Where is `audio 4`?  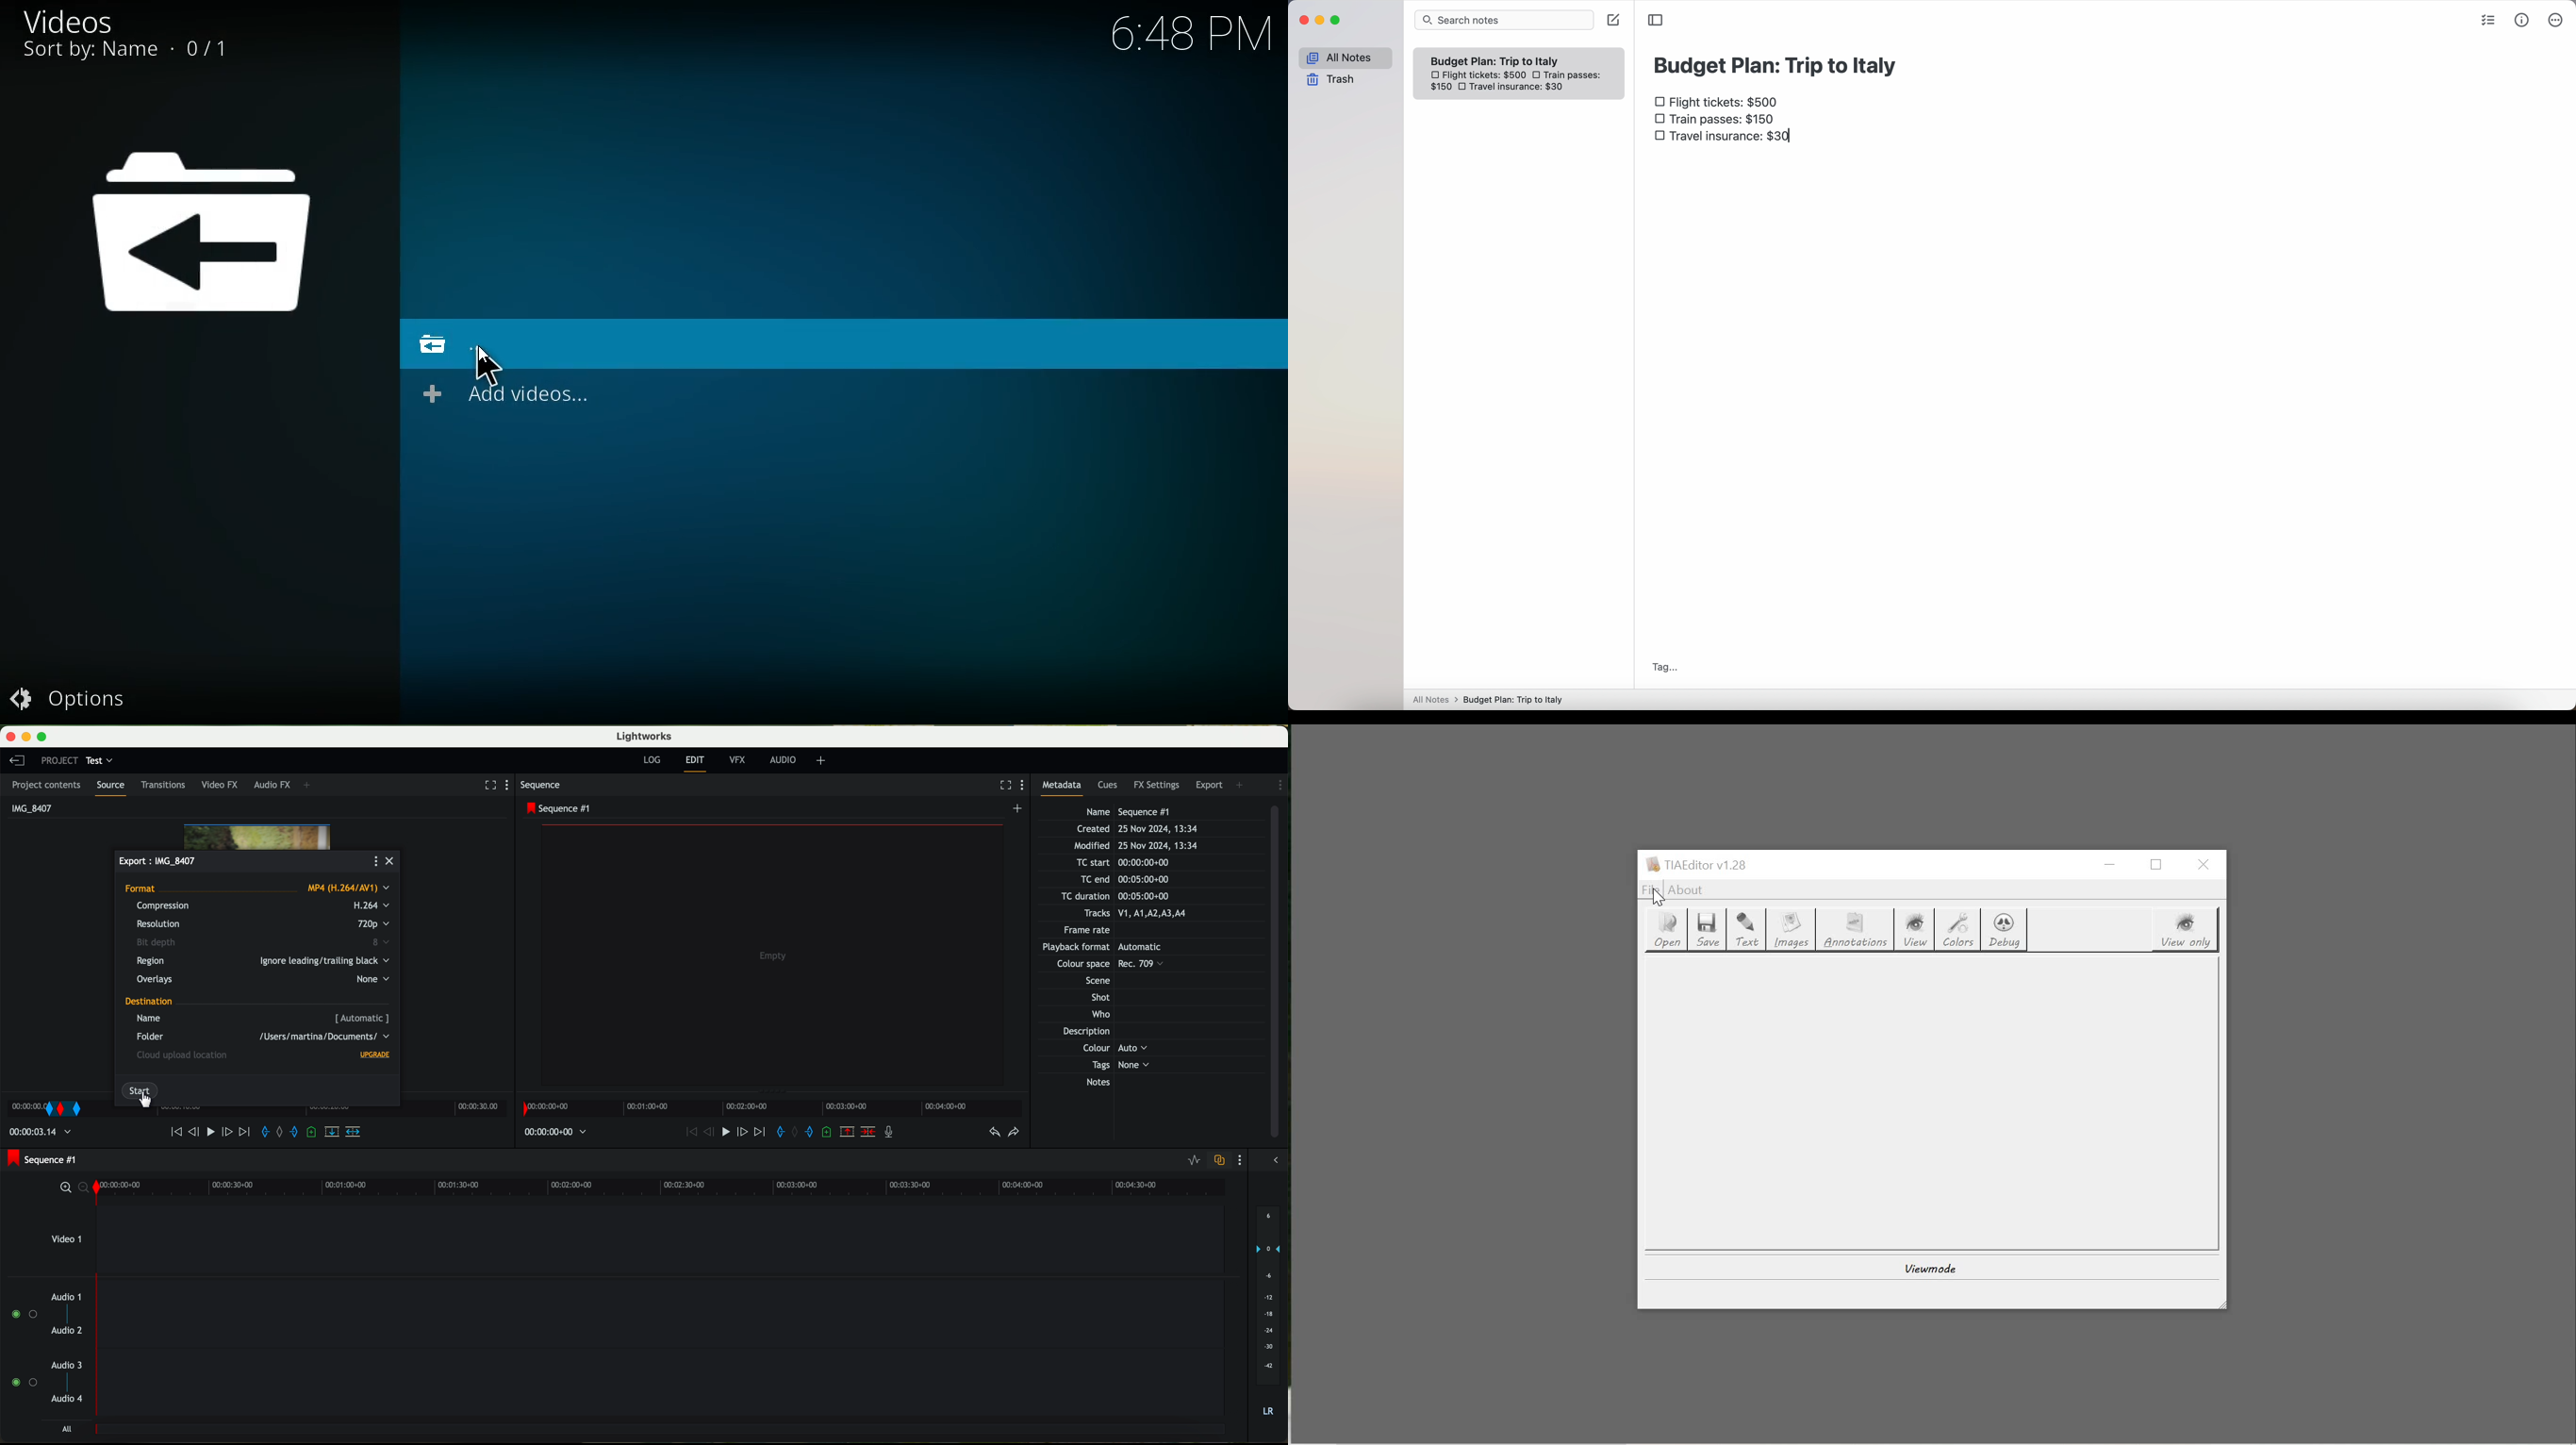
audio 4 is located at coordinates (67, 1402).